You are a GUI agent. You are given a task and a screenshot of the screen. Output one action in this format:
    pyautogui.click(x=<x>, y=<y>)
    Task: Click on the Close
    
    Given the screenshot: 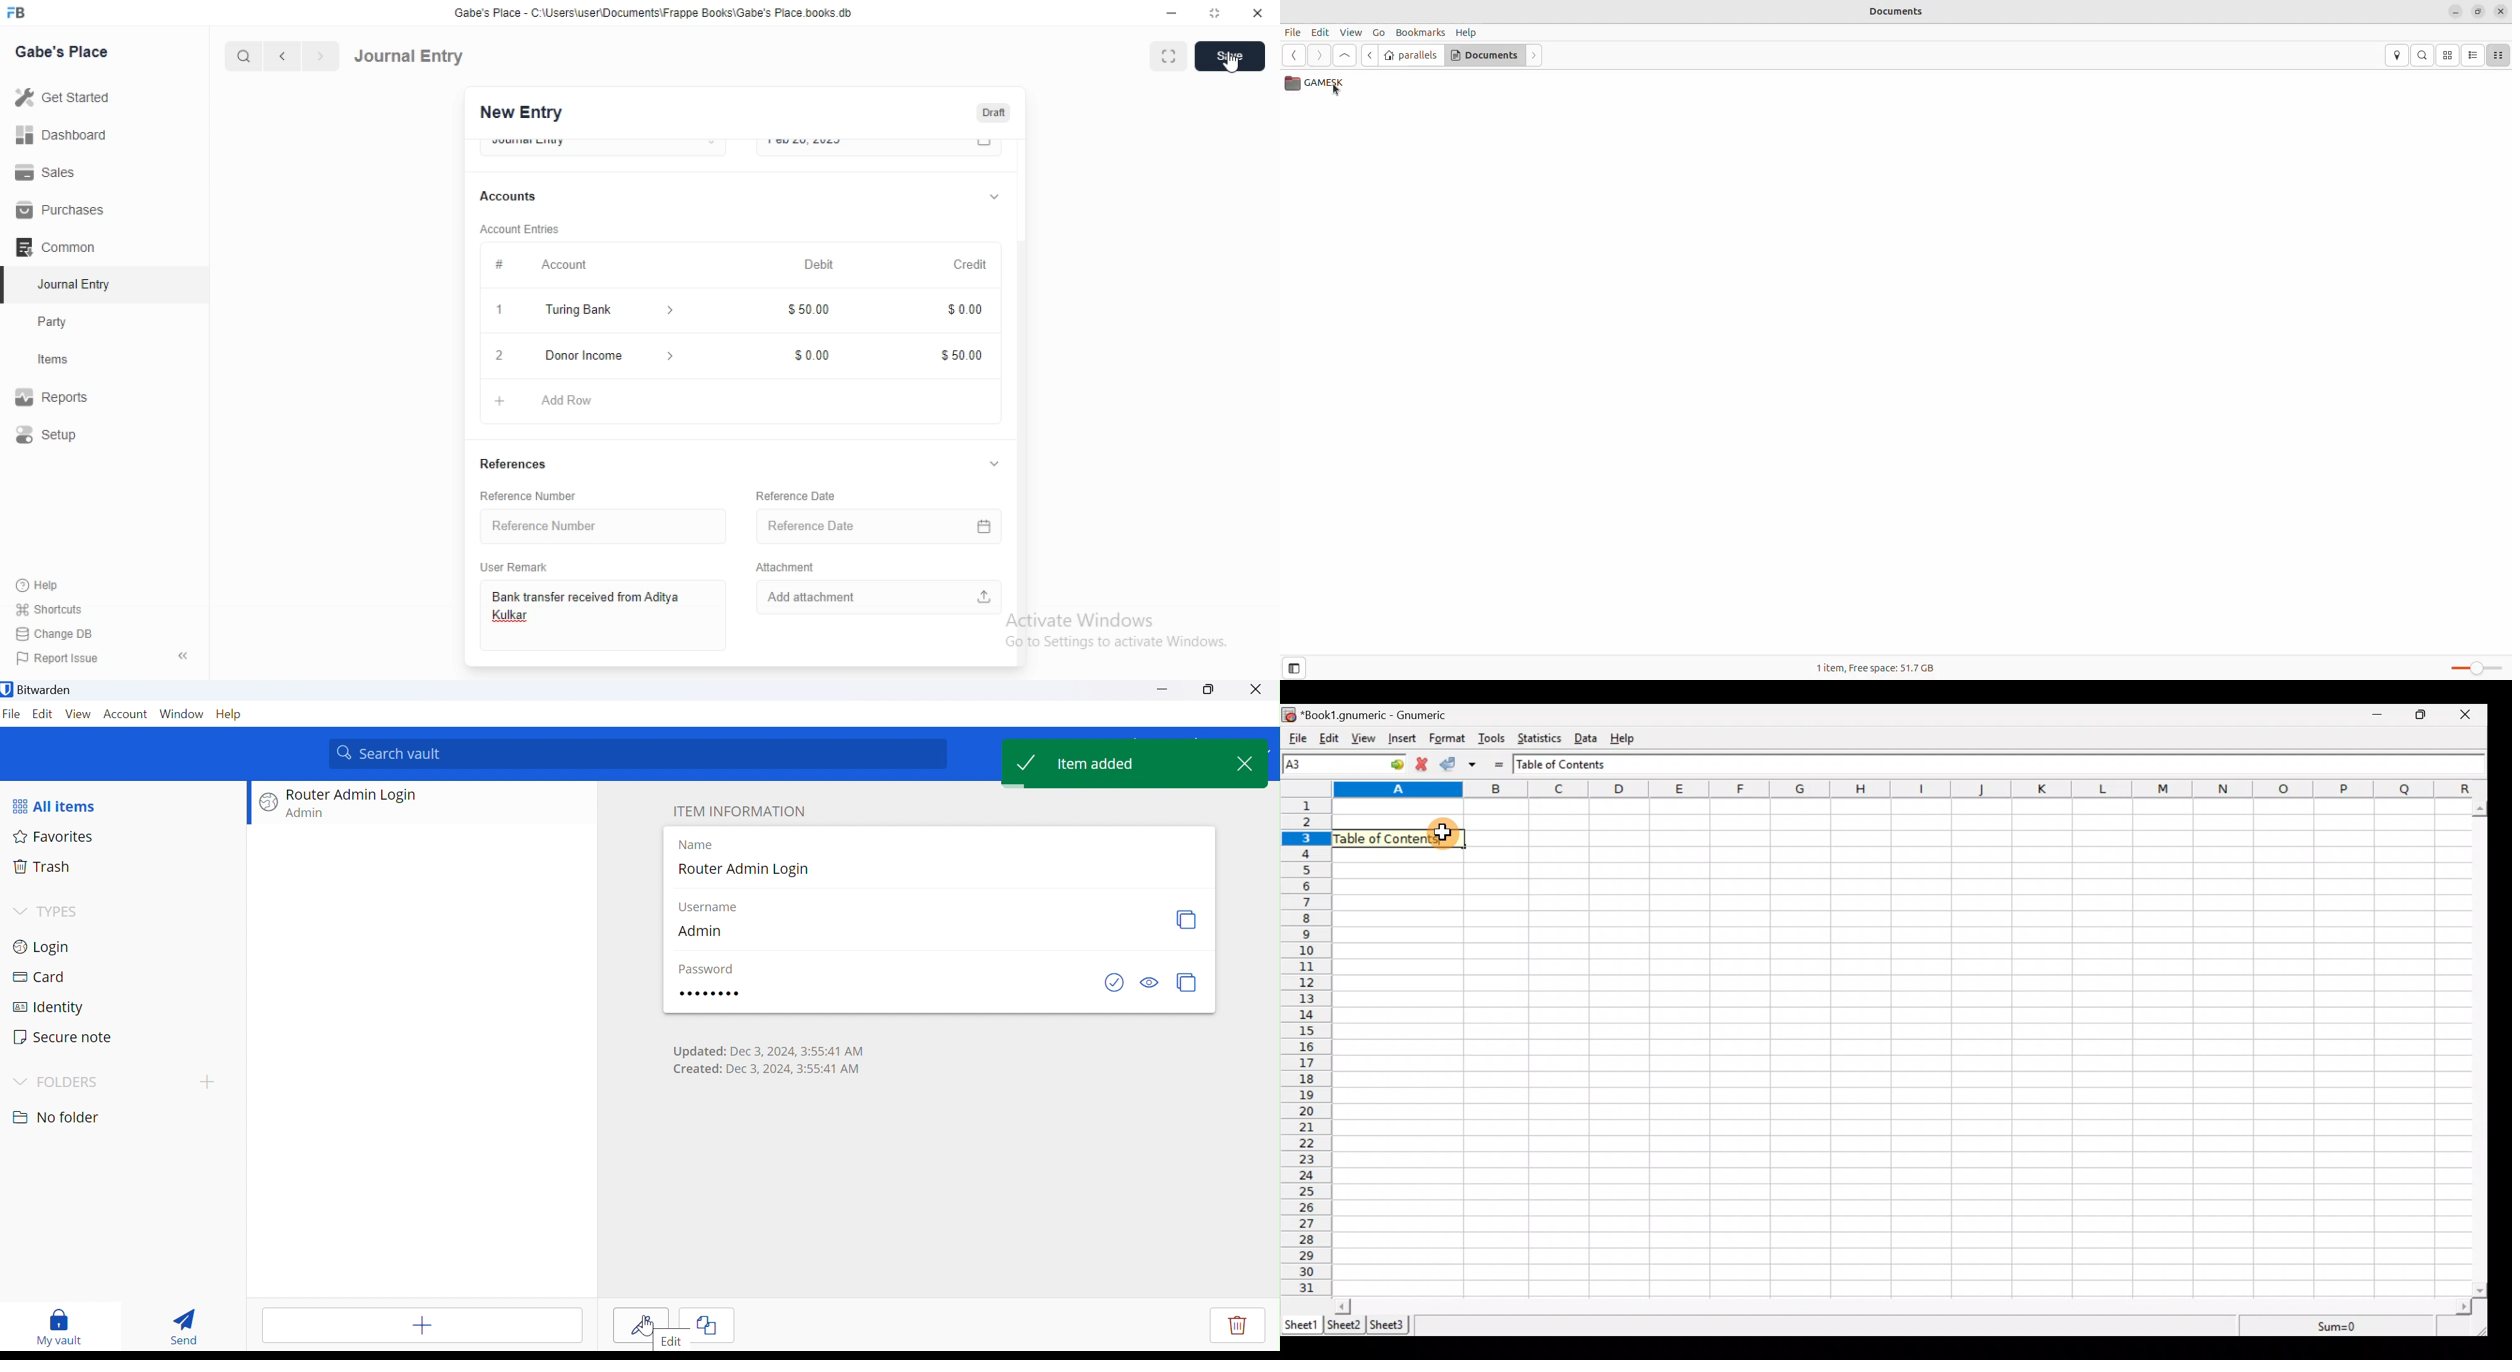 What is the action you would take?
    pyautogui.click(x=1248, y=762)
    